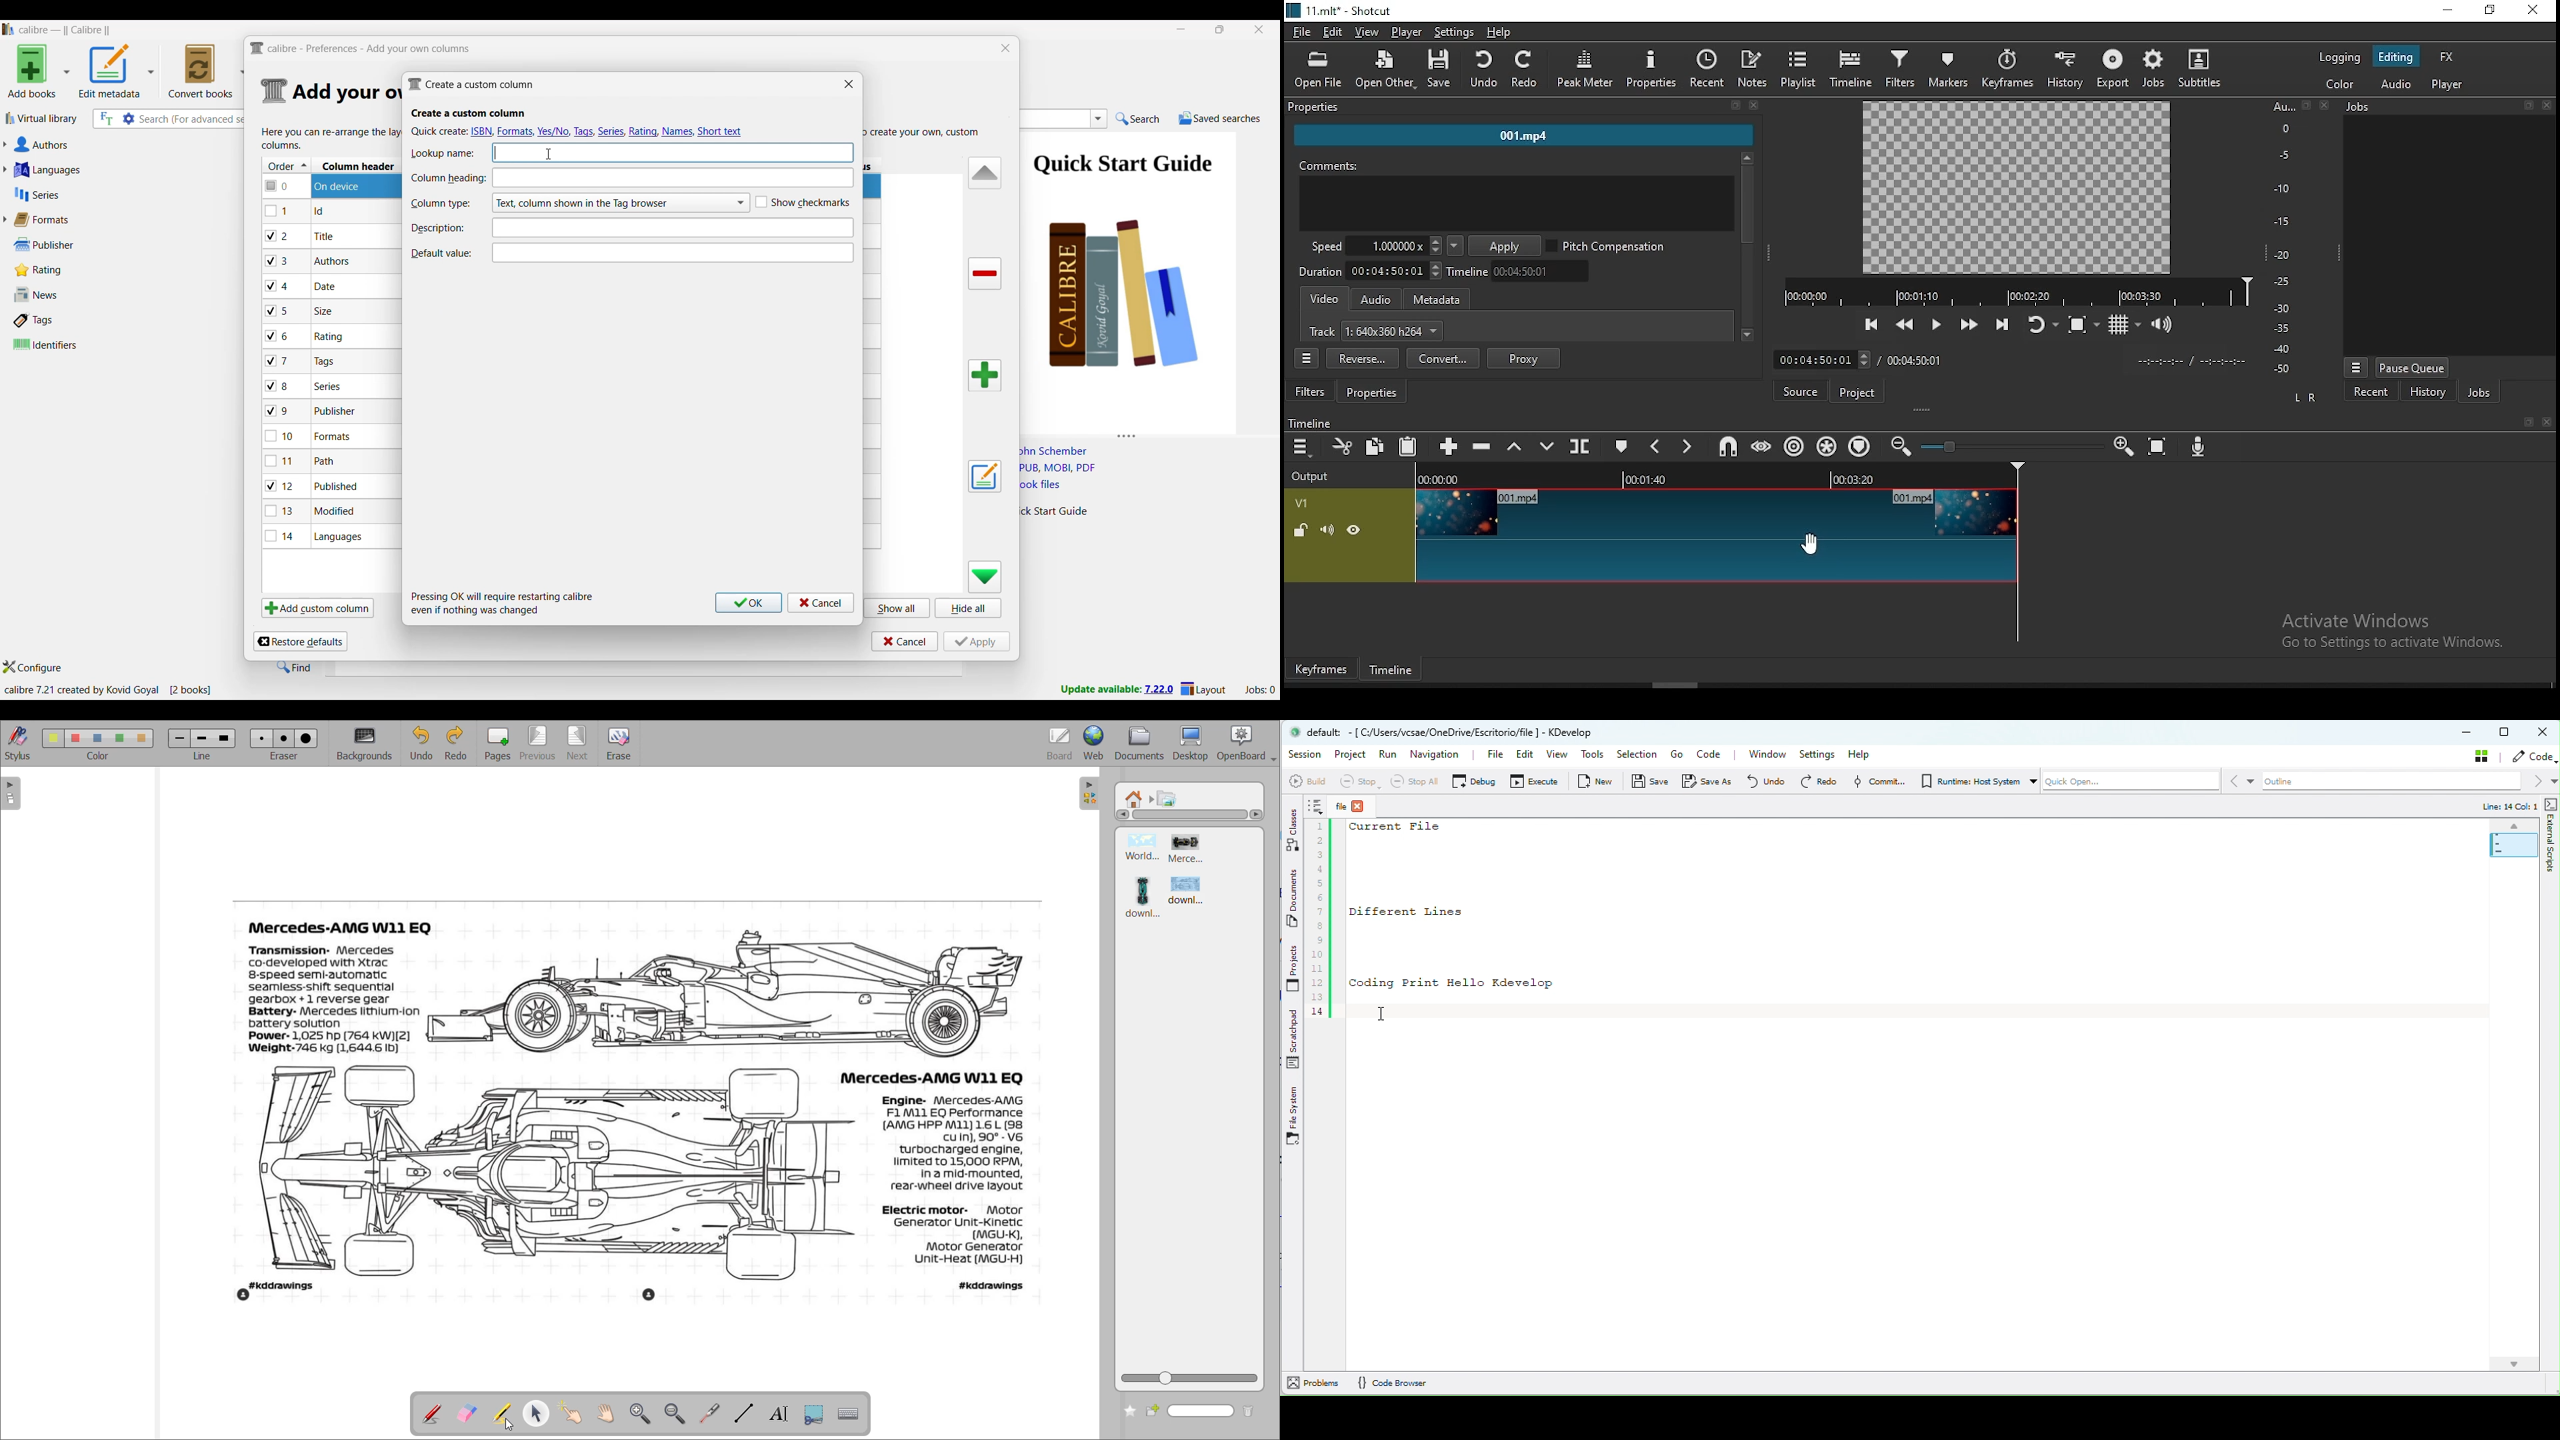 The width and height of the screenshot is (2576, 1456). Describe the element at coordinates (1660, 447) in the screenshot. I see `previous marker` at that location.